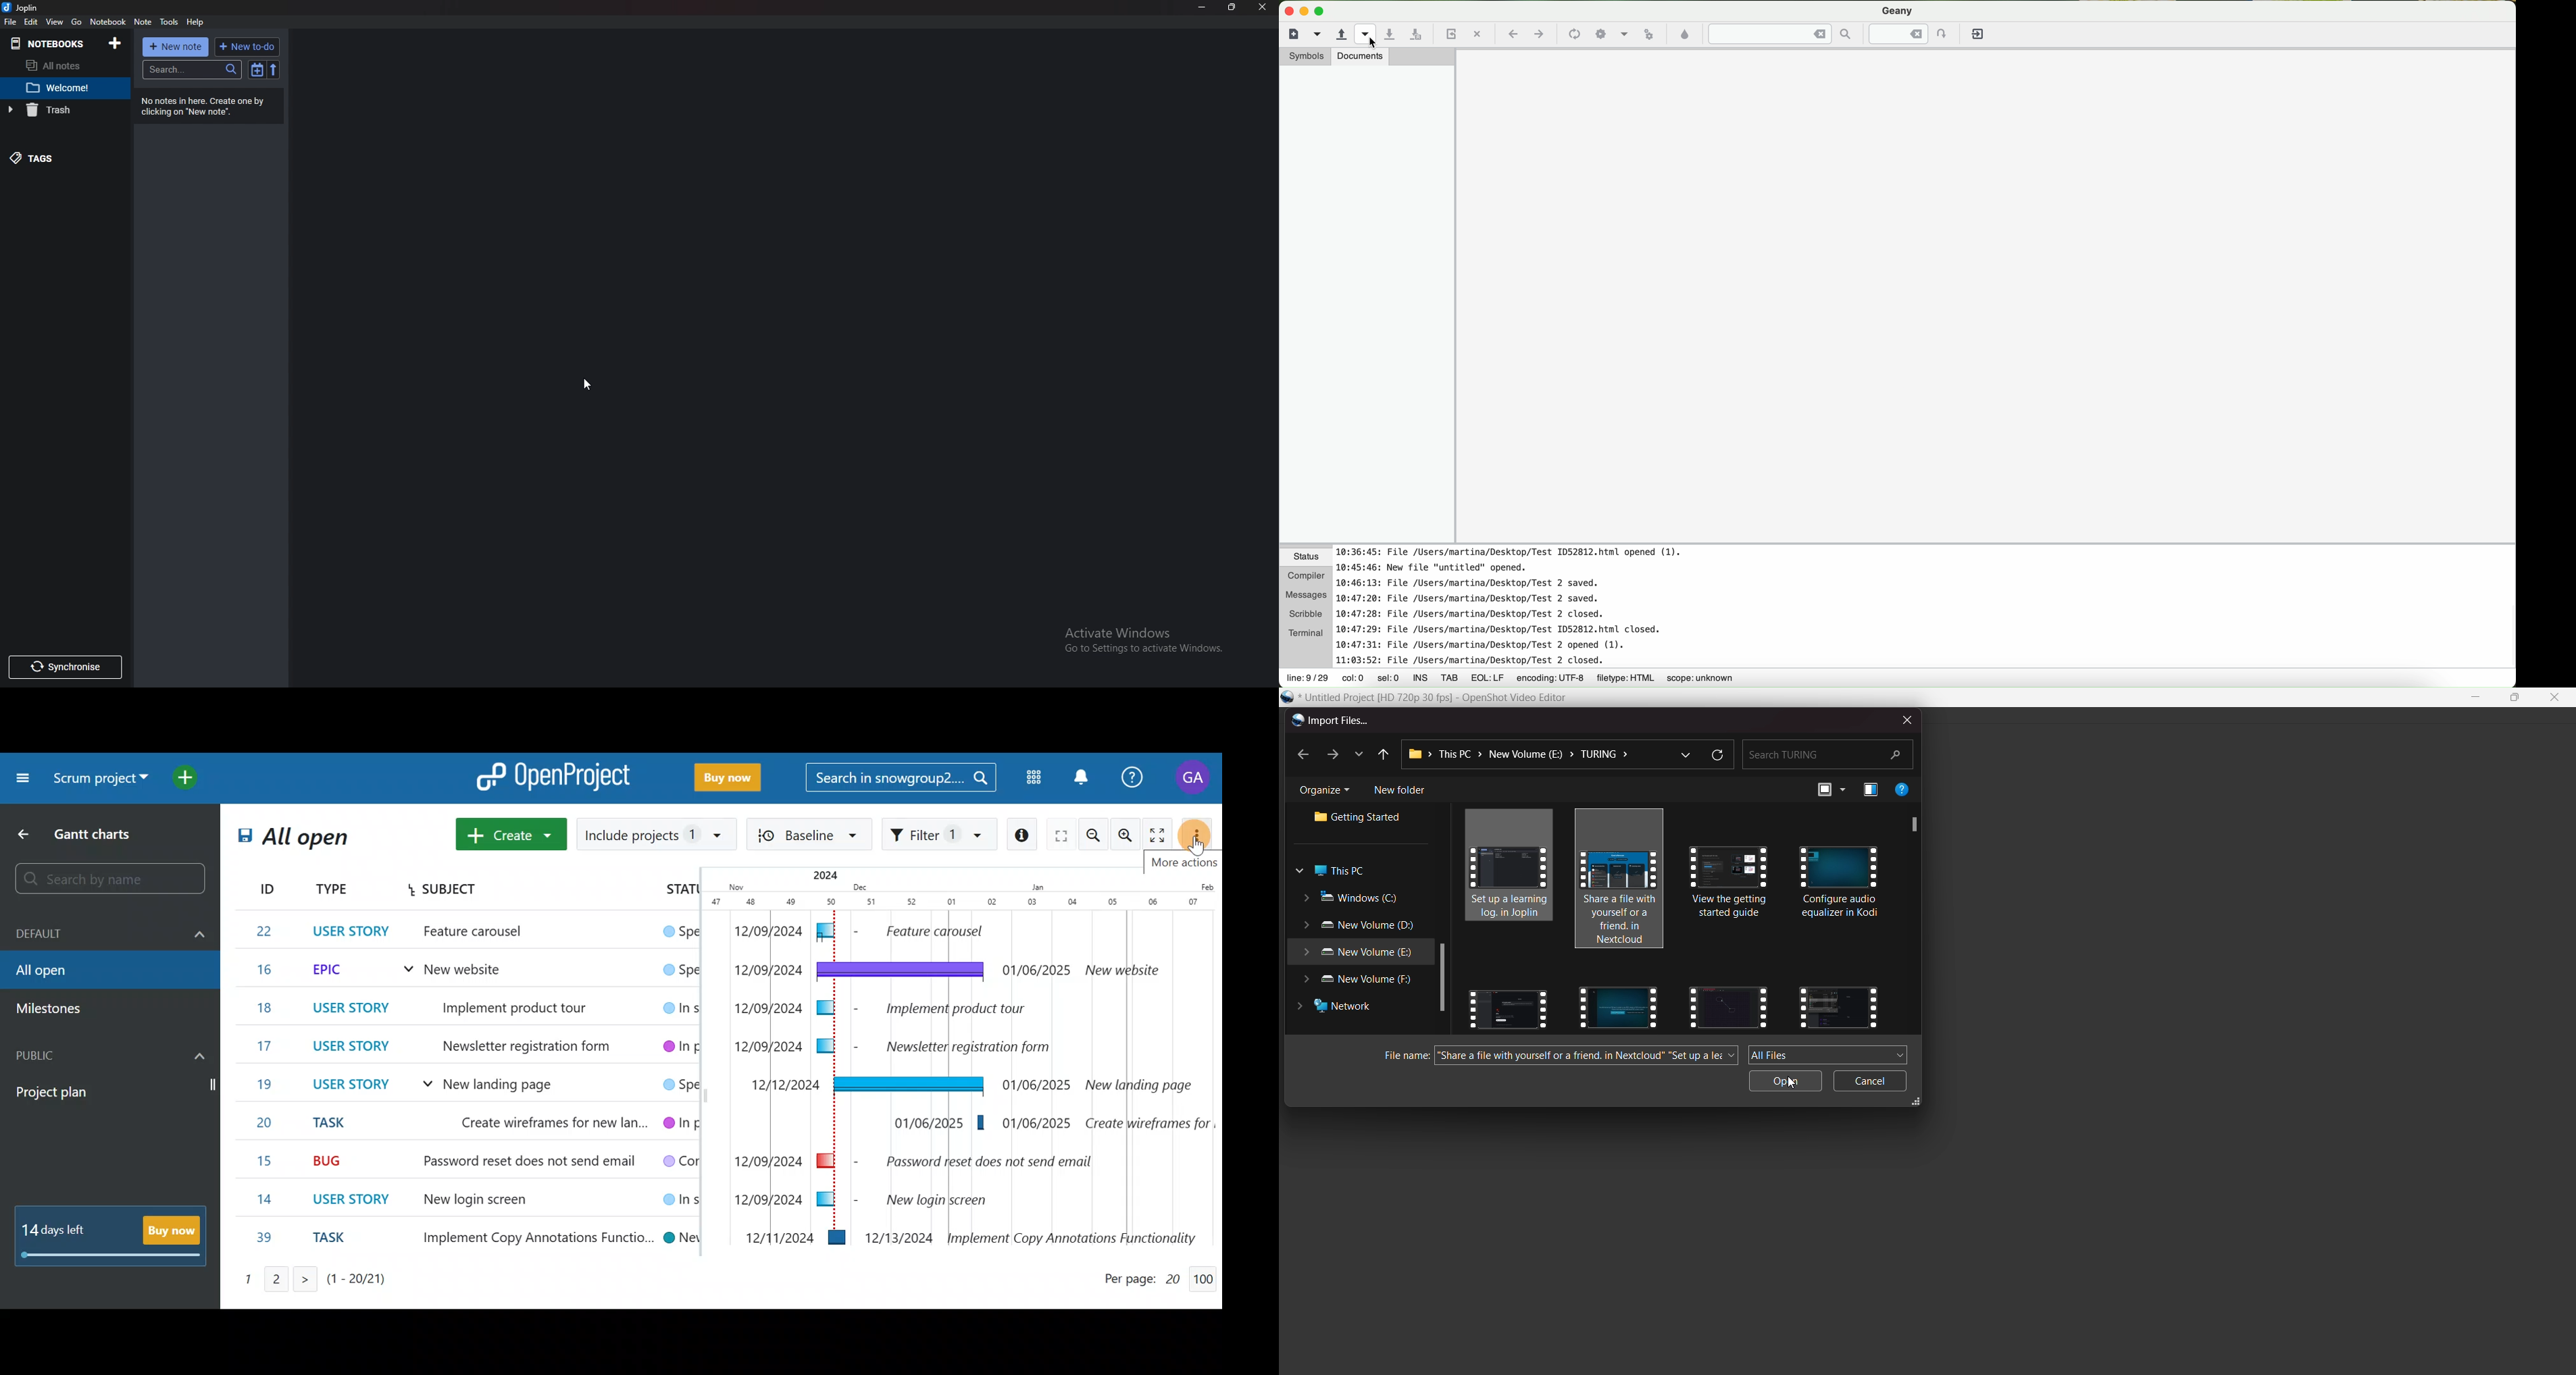  Describe the element at coordinates (588, 384) in the screenshot. I see `Cursor` at that location.